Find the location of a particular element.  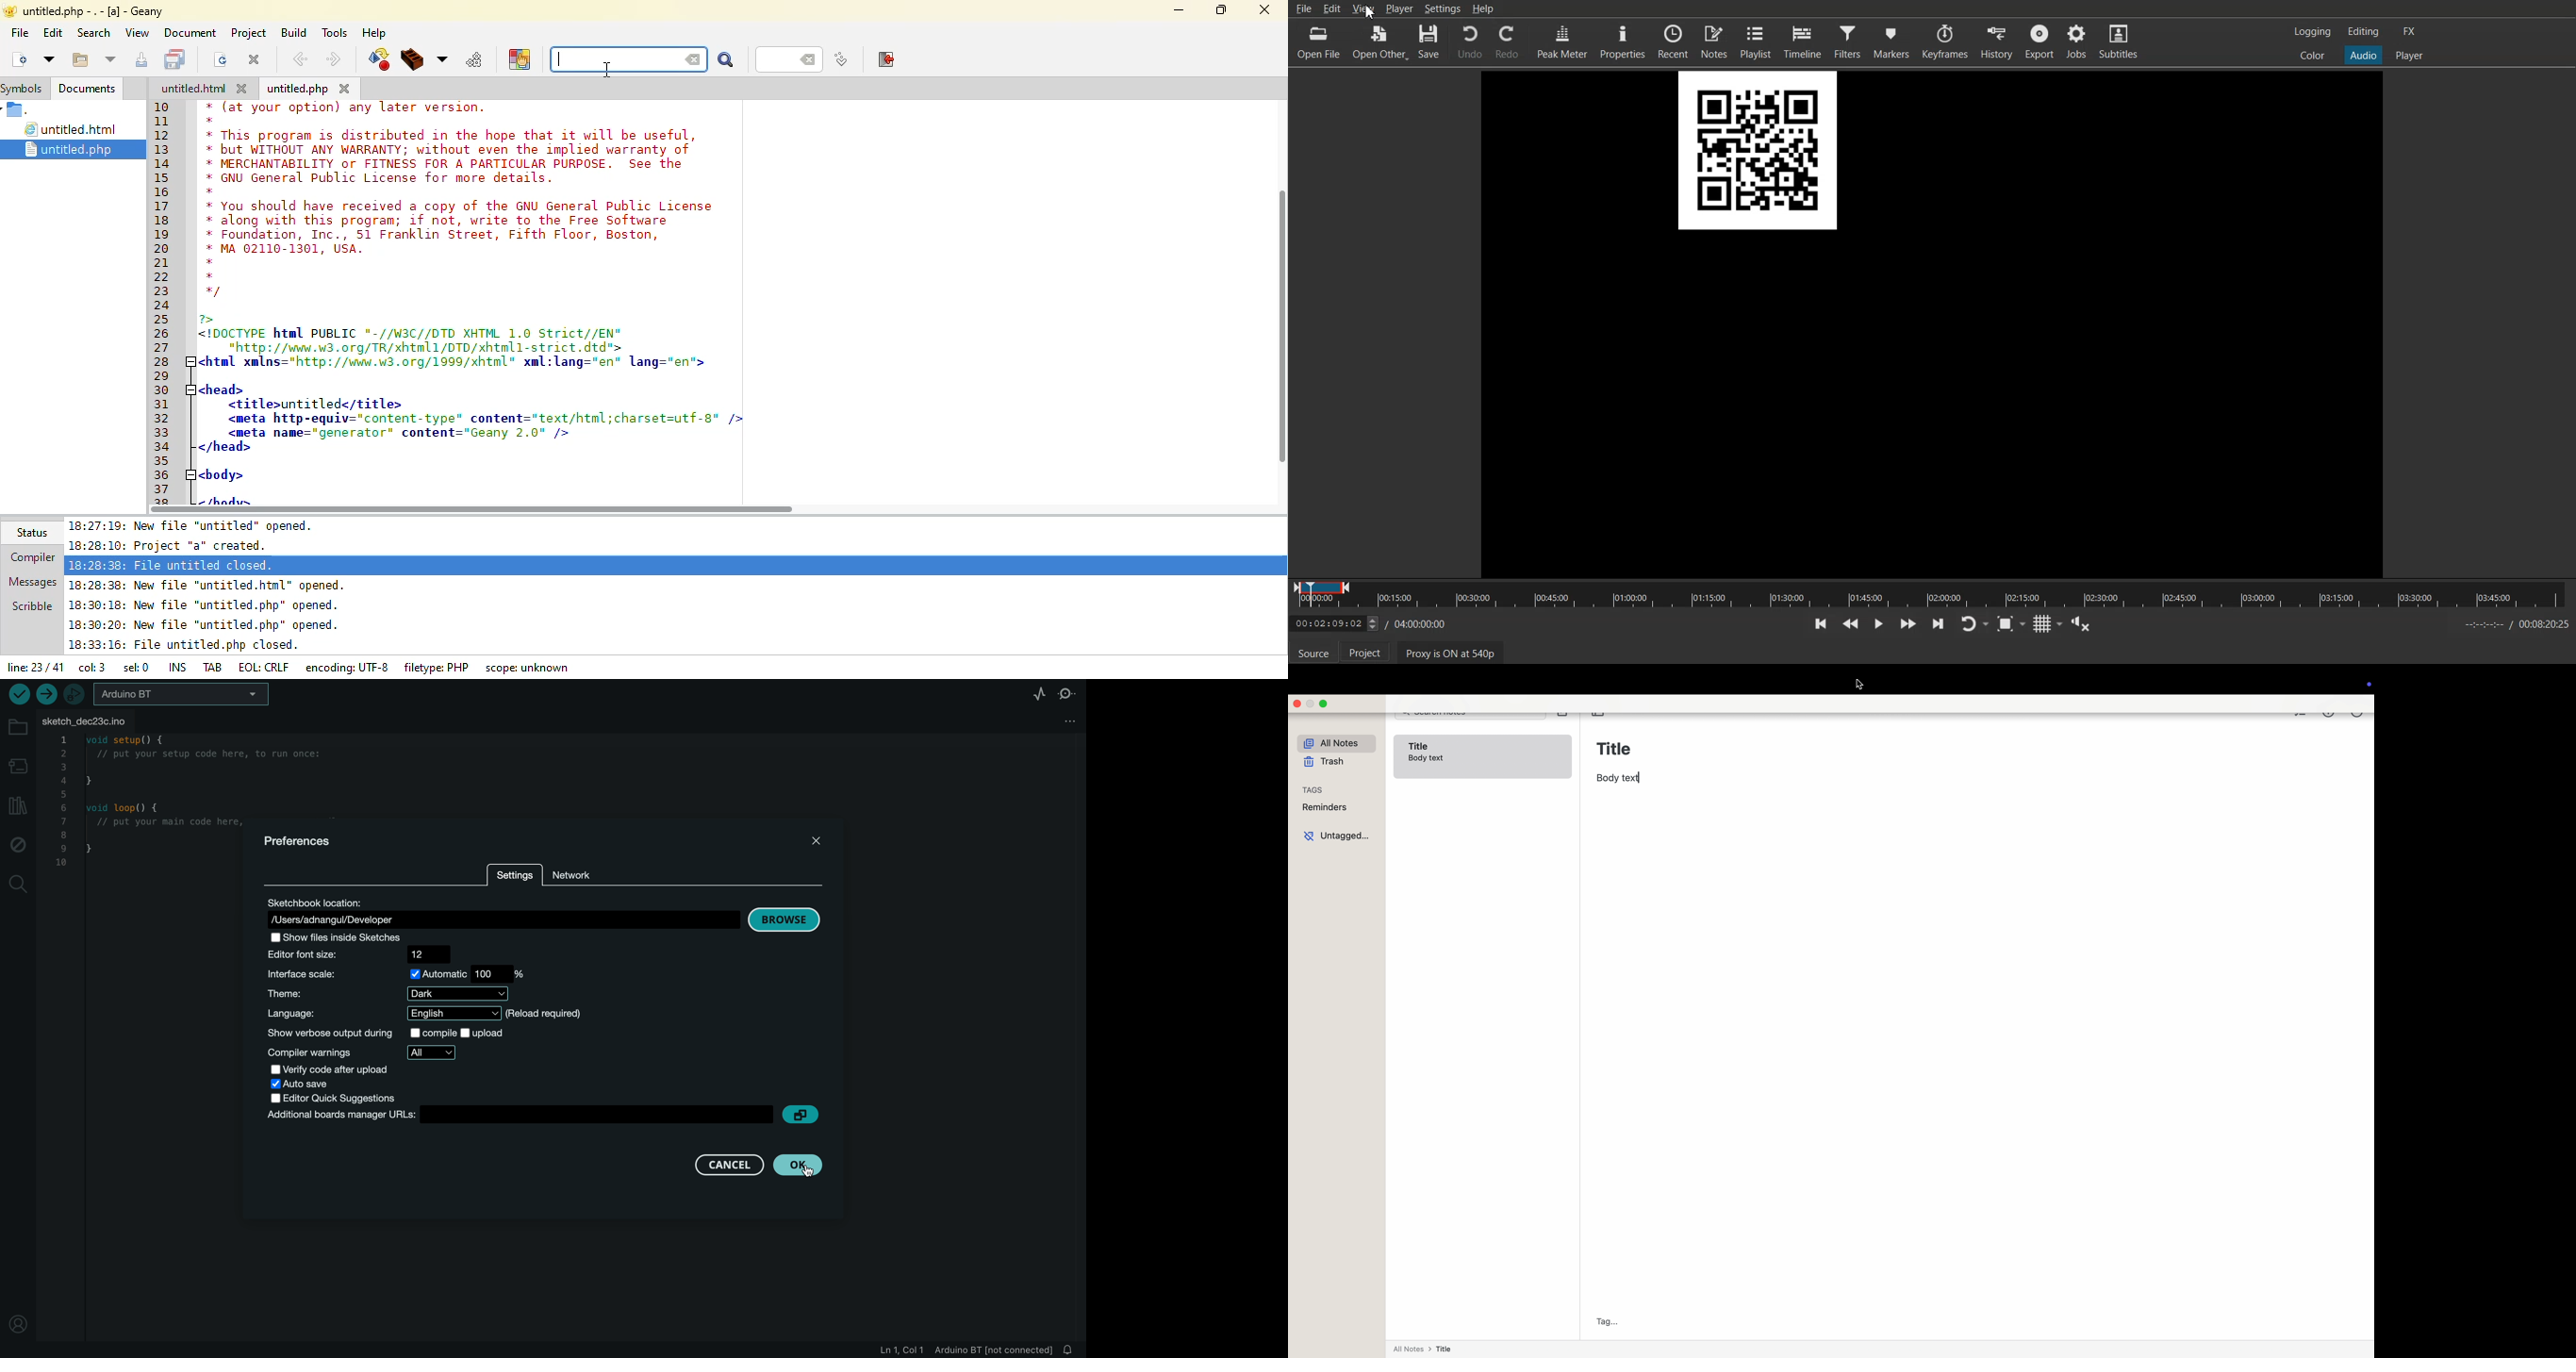

Proxy is ON at 540p is located at coordinates (1450, 653).